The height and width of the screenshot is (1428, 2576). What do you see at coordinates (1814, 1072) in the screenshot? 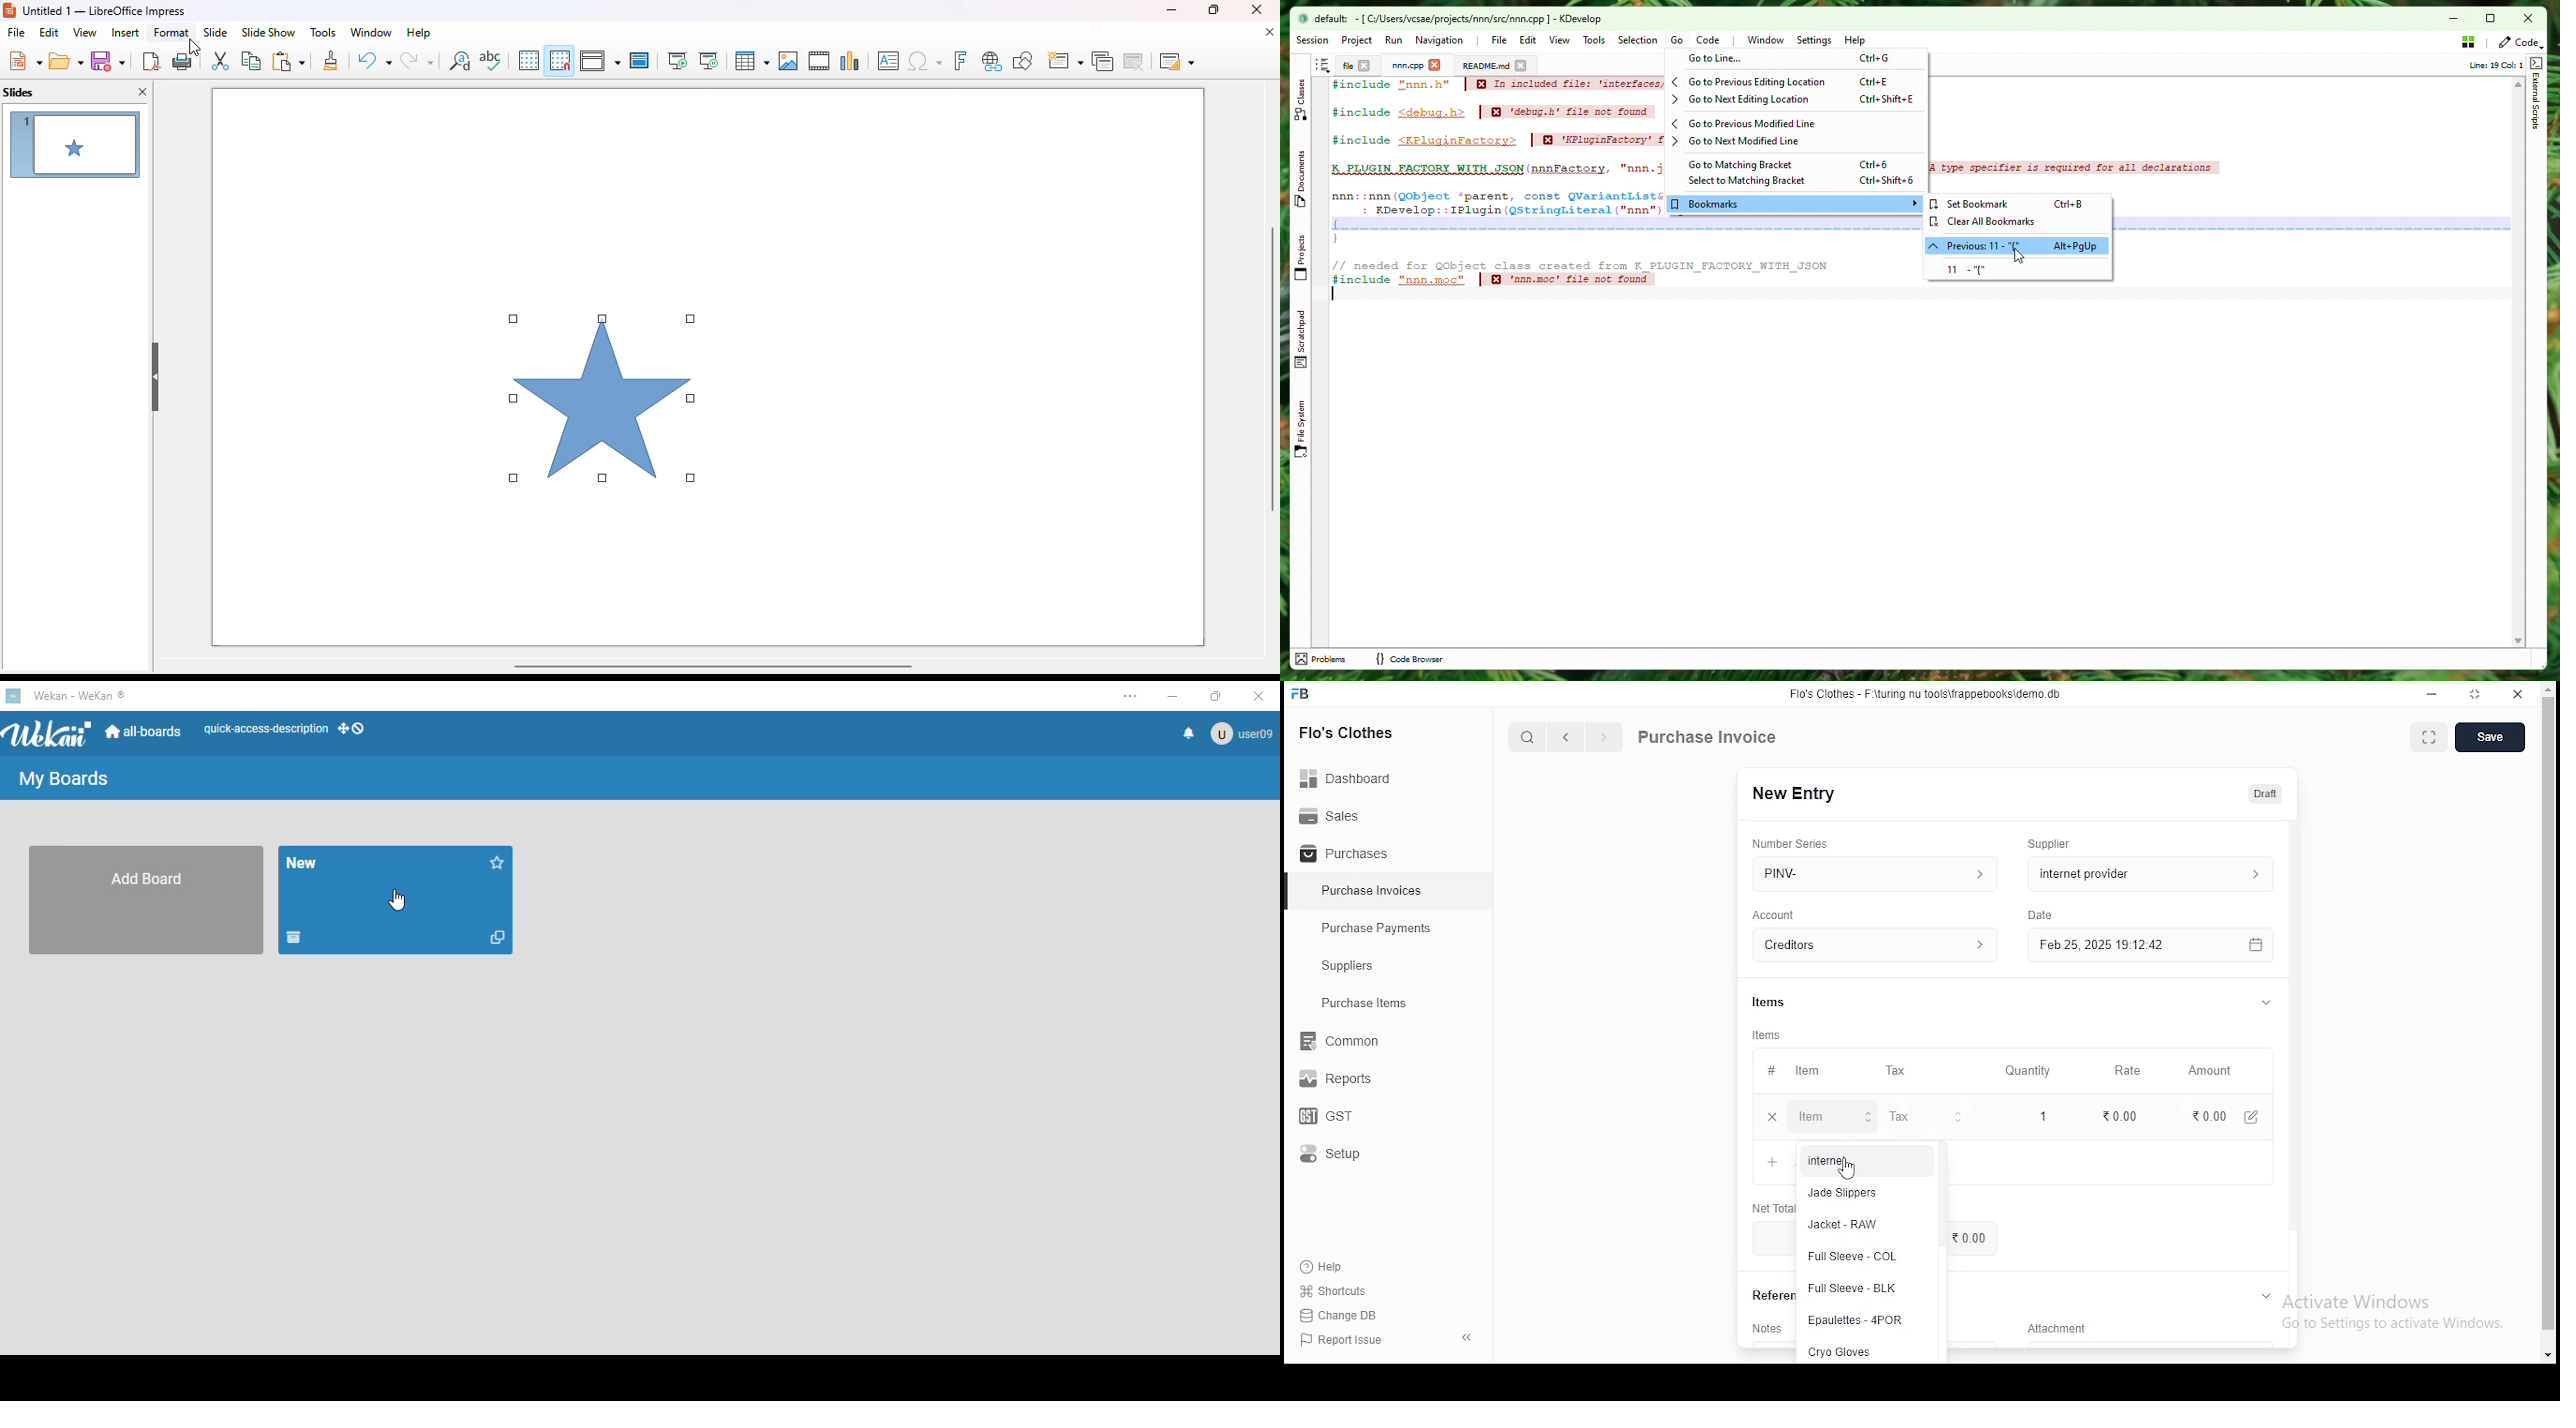
I see `item` at bounding box center [1814, 1072].